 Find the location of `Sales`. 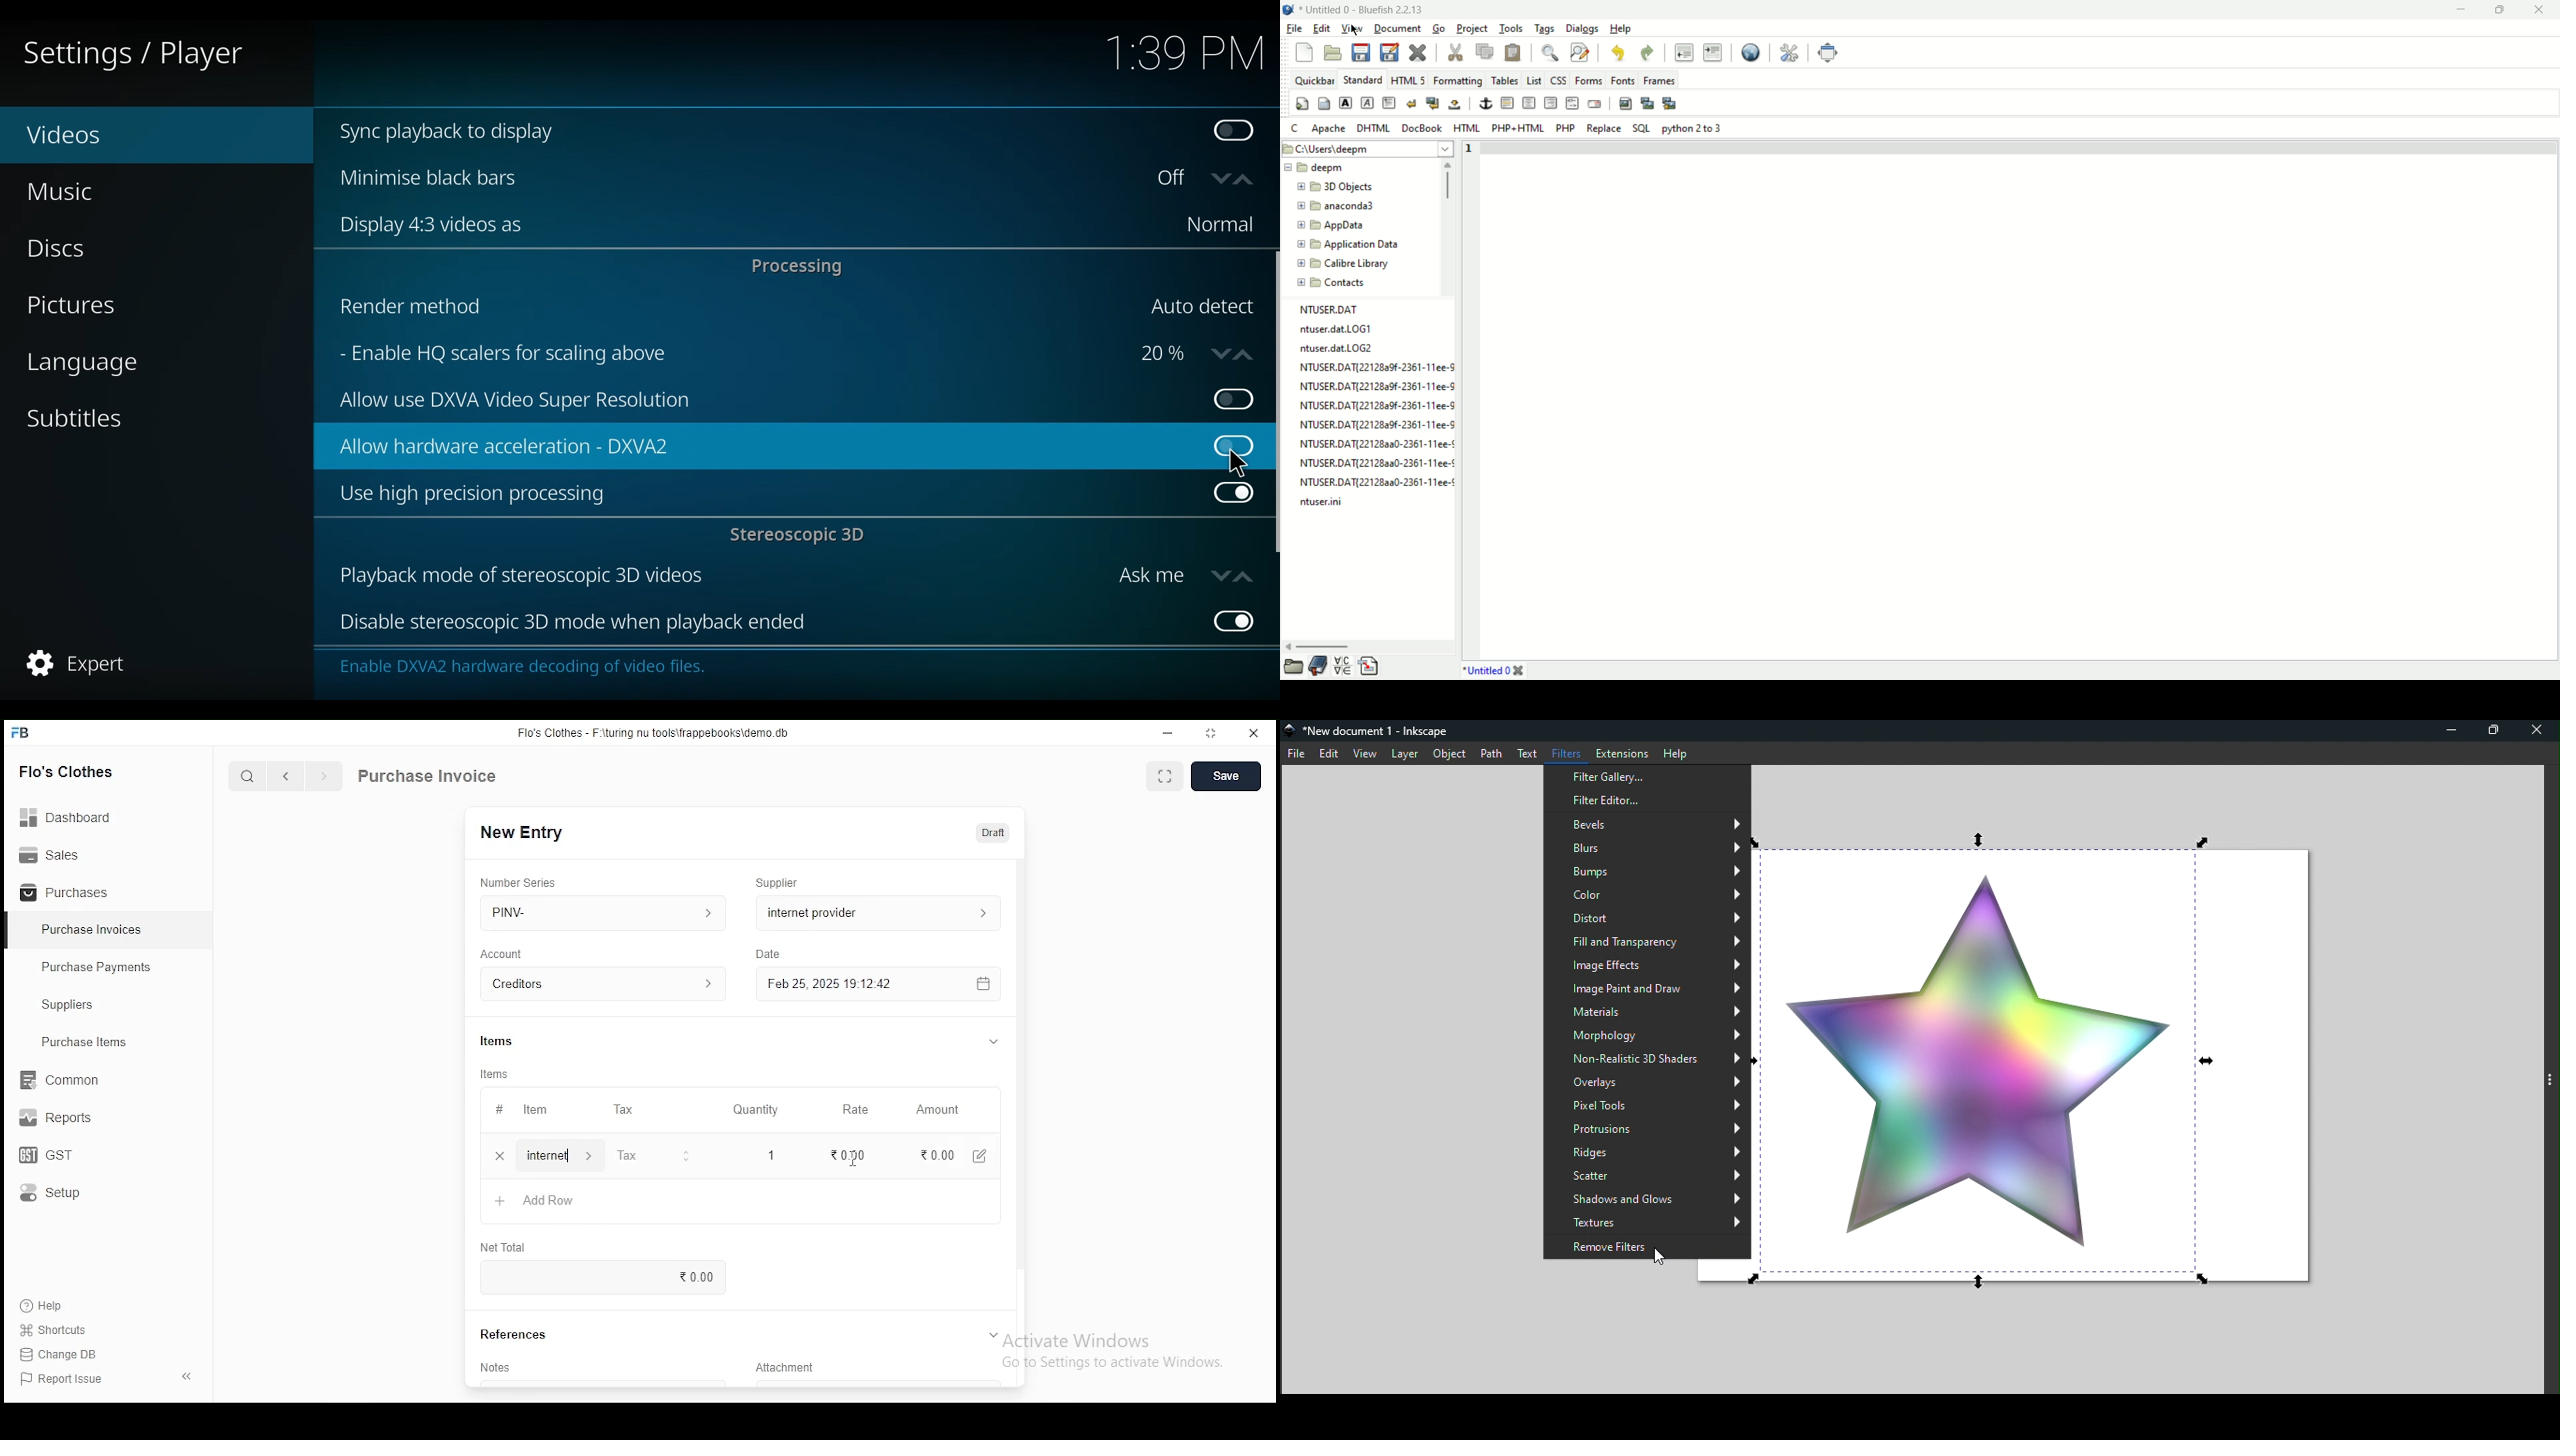

Sales is located at coordinates (55, 853).